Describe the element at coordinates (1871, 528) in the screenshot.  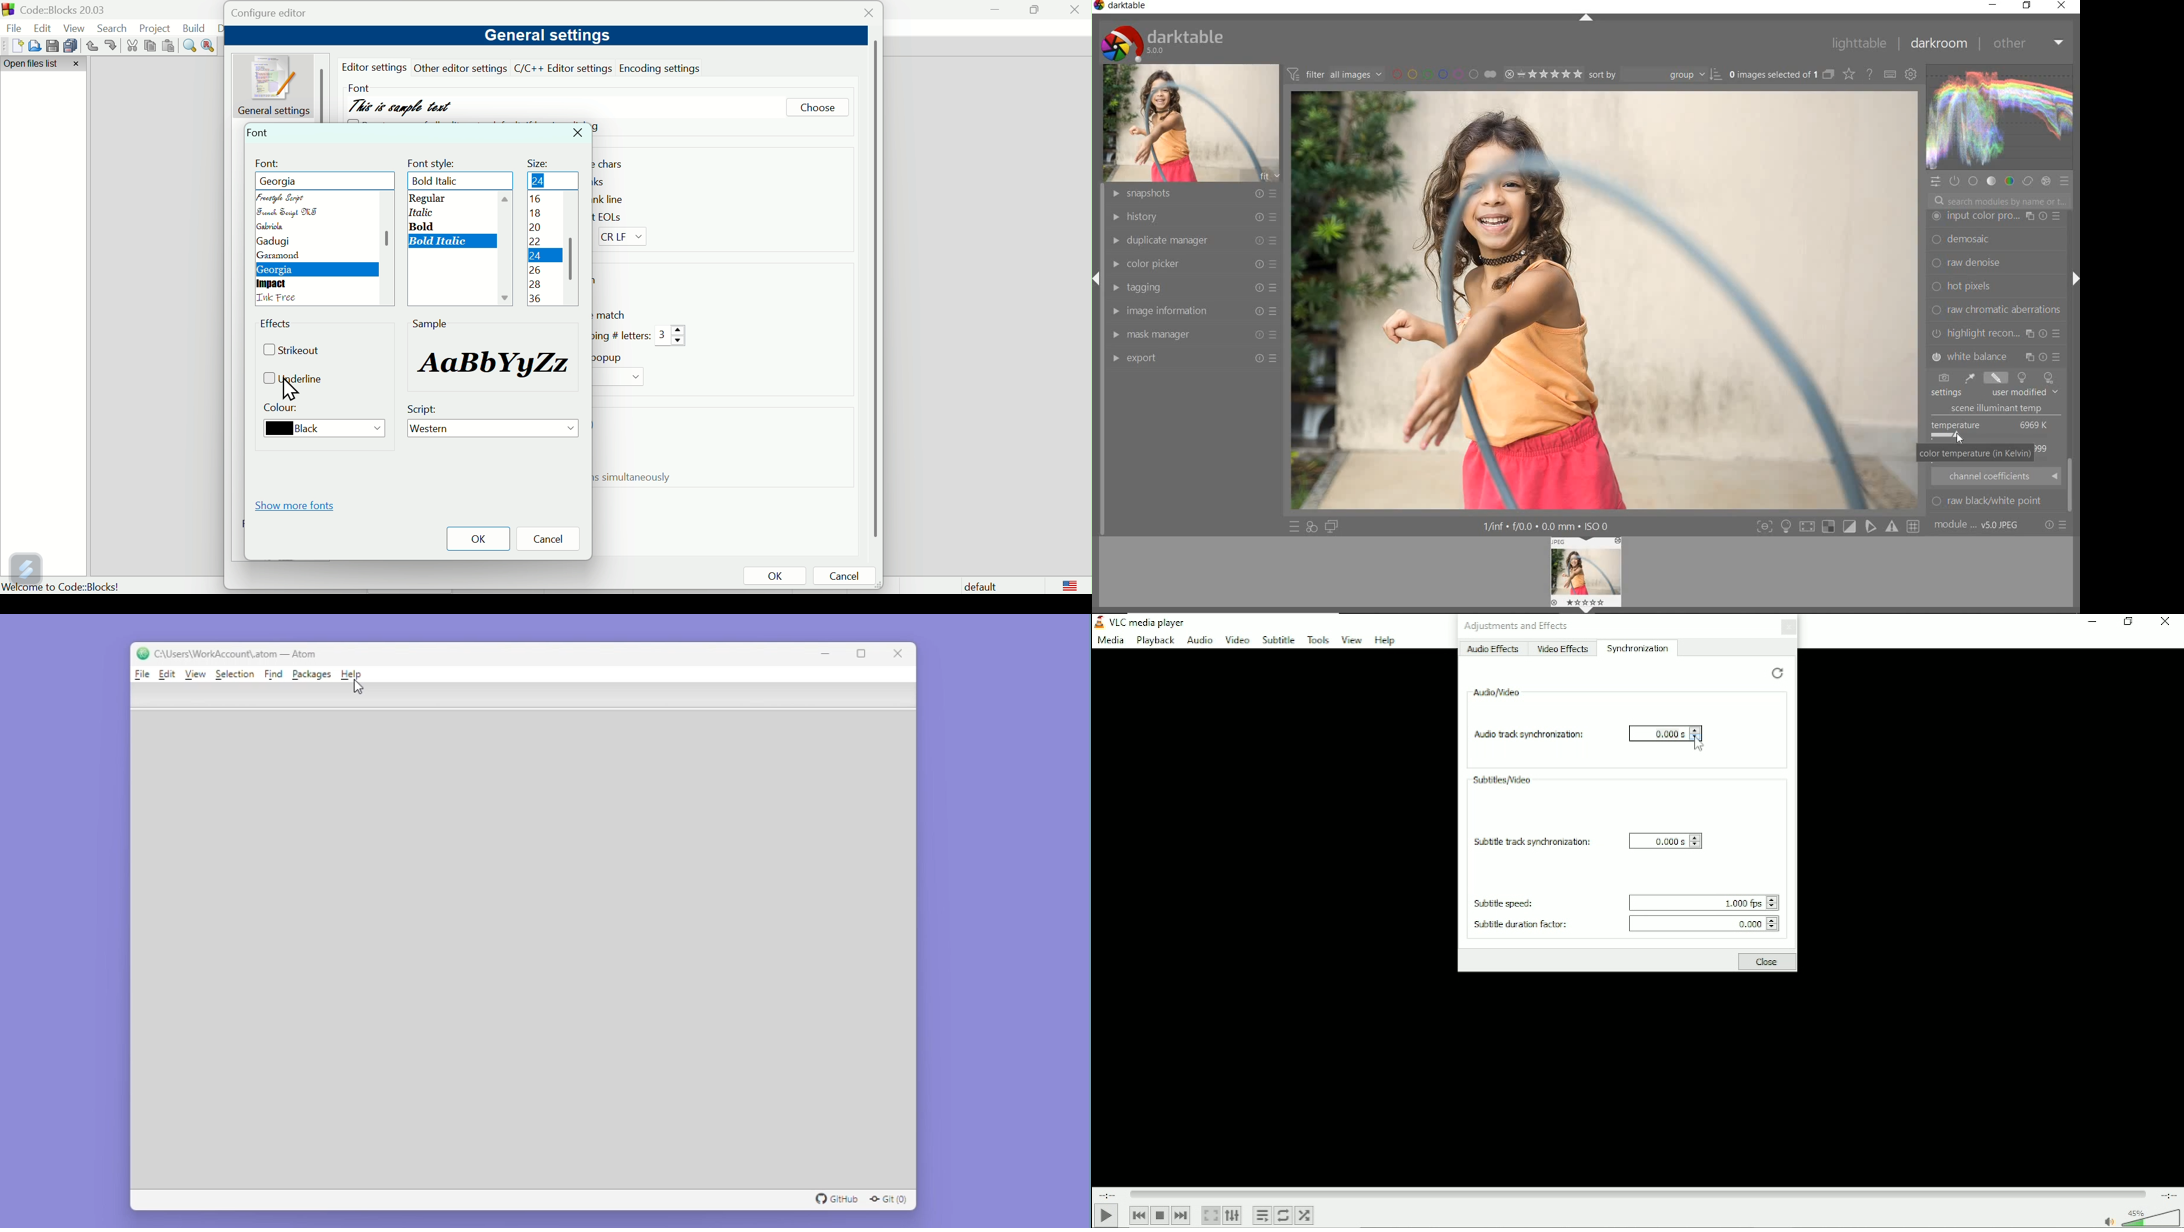
I see `toggle mode ` at that location.